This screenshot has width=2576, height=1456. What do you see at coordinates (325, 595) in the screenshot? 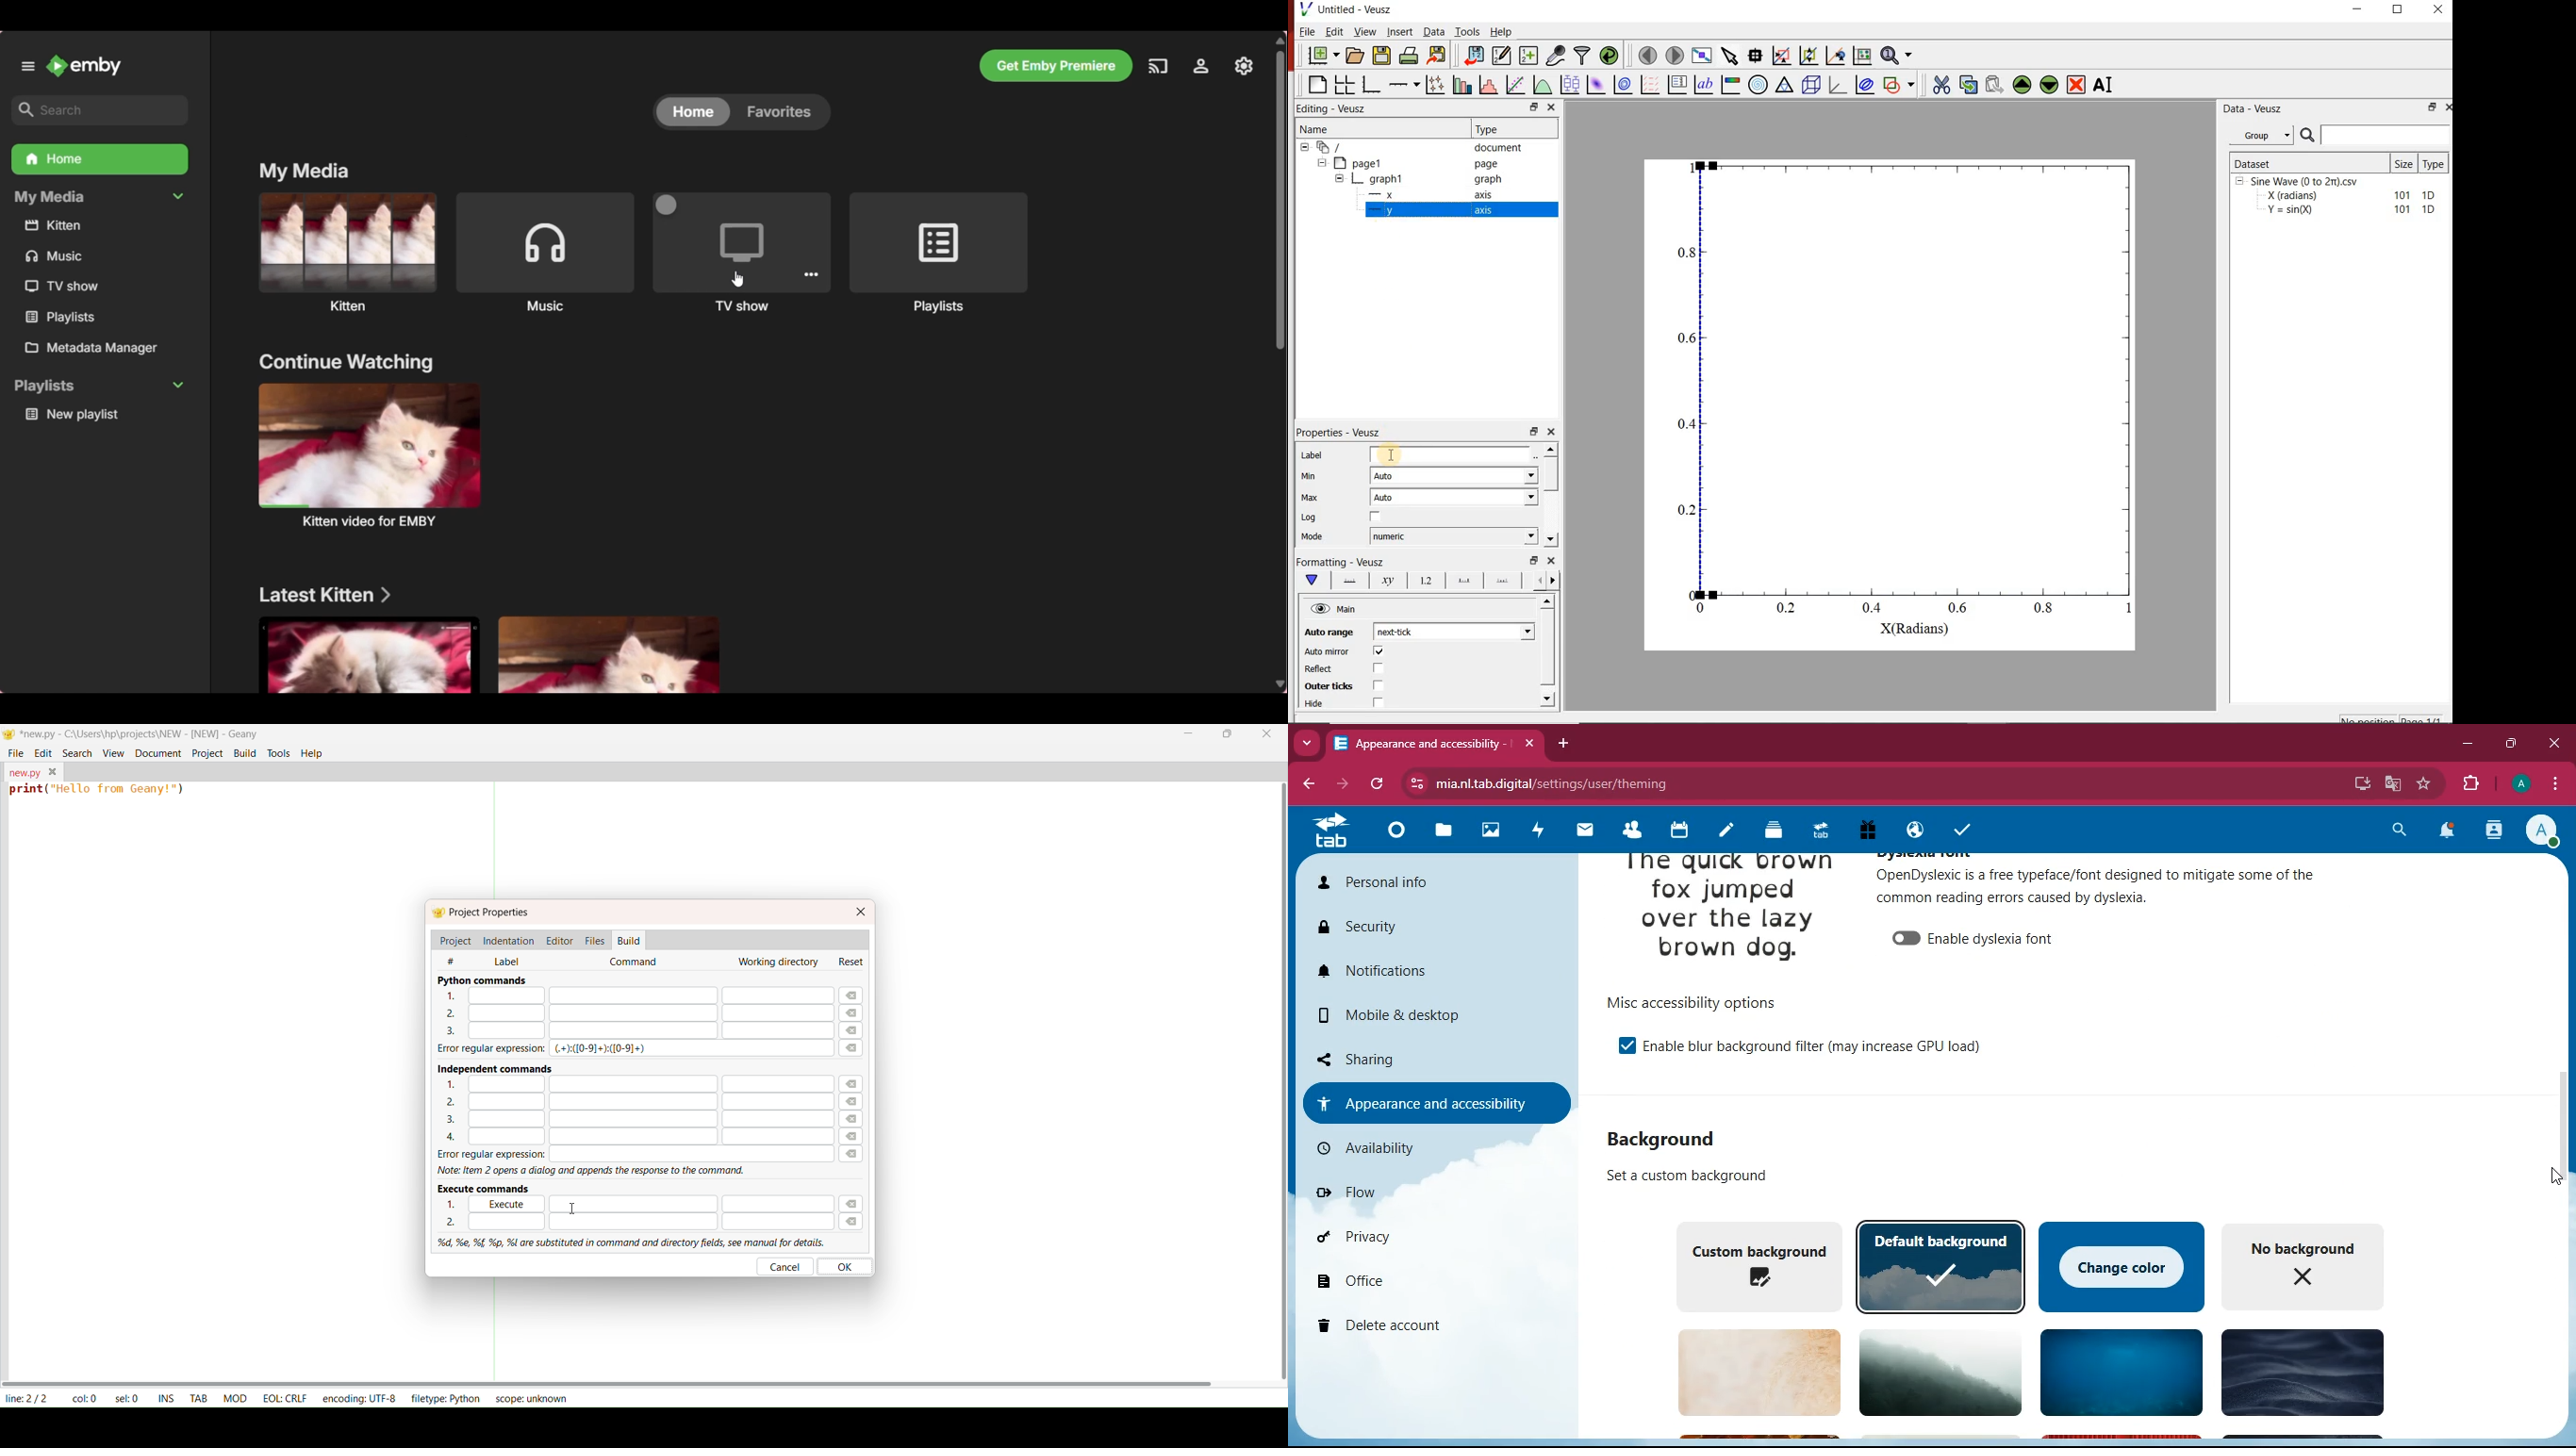
I see `Section title` at bounding box center [325, 595].